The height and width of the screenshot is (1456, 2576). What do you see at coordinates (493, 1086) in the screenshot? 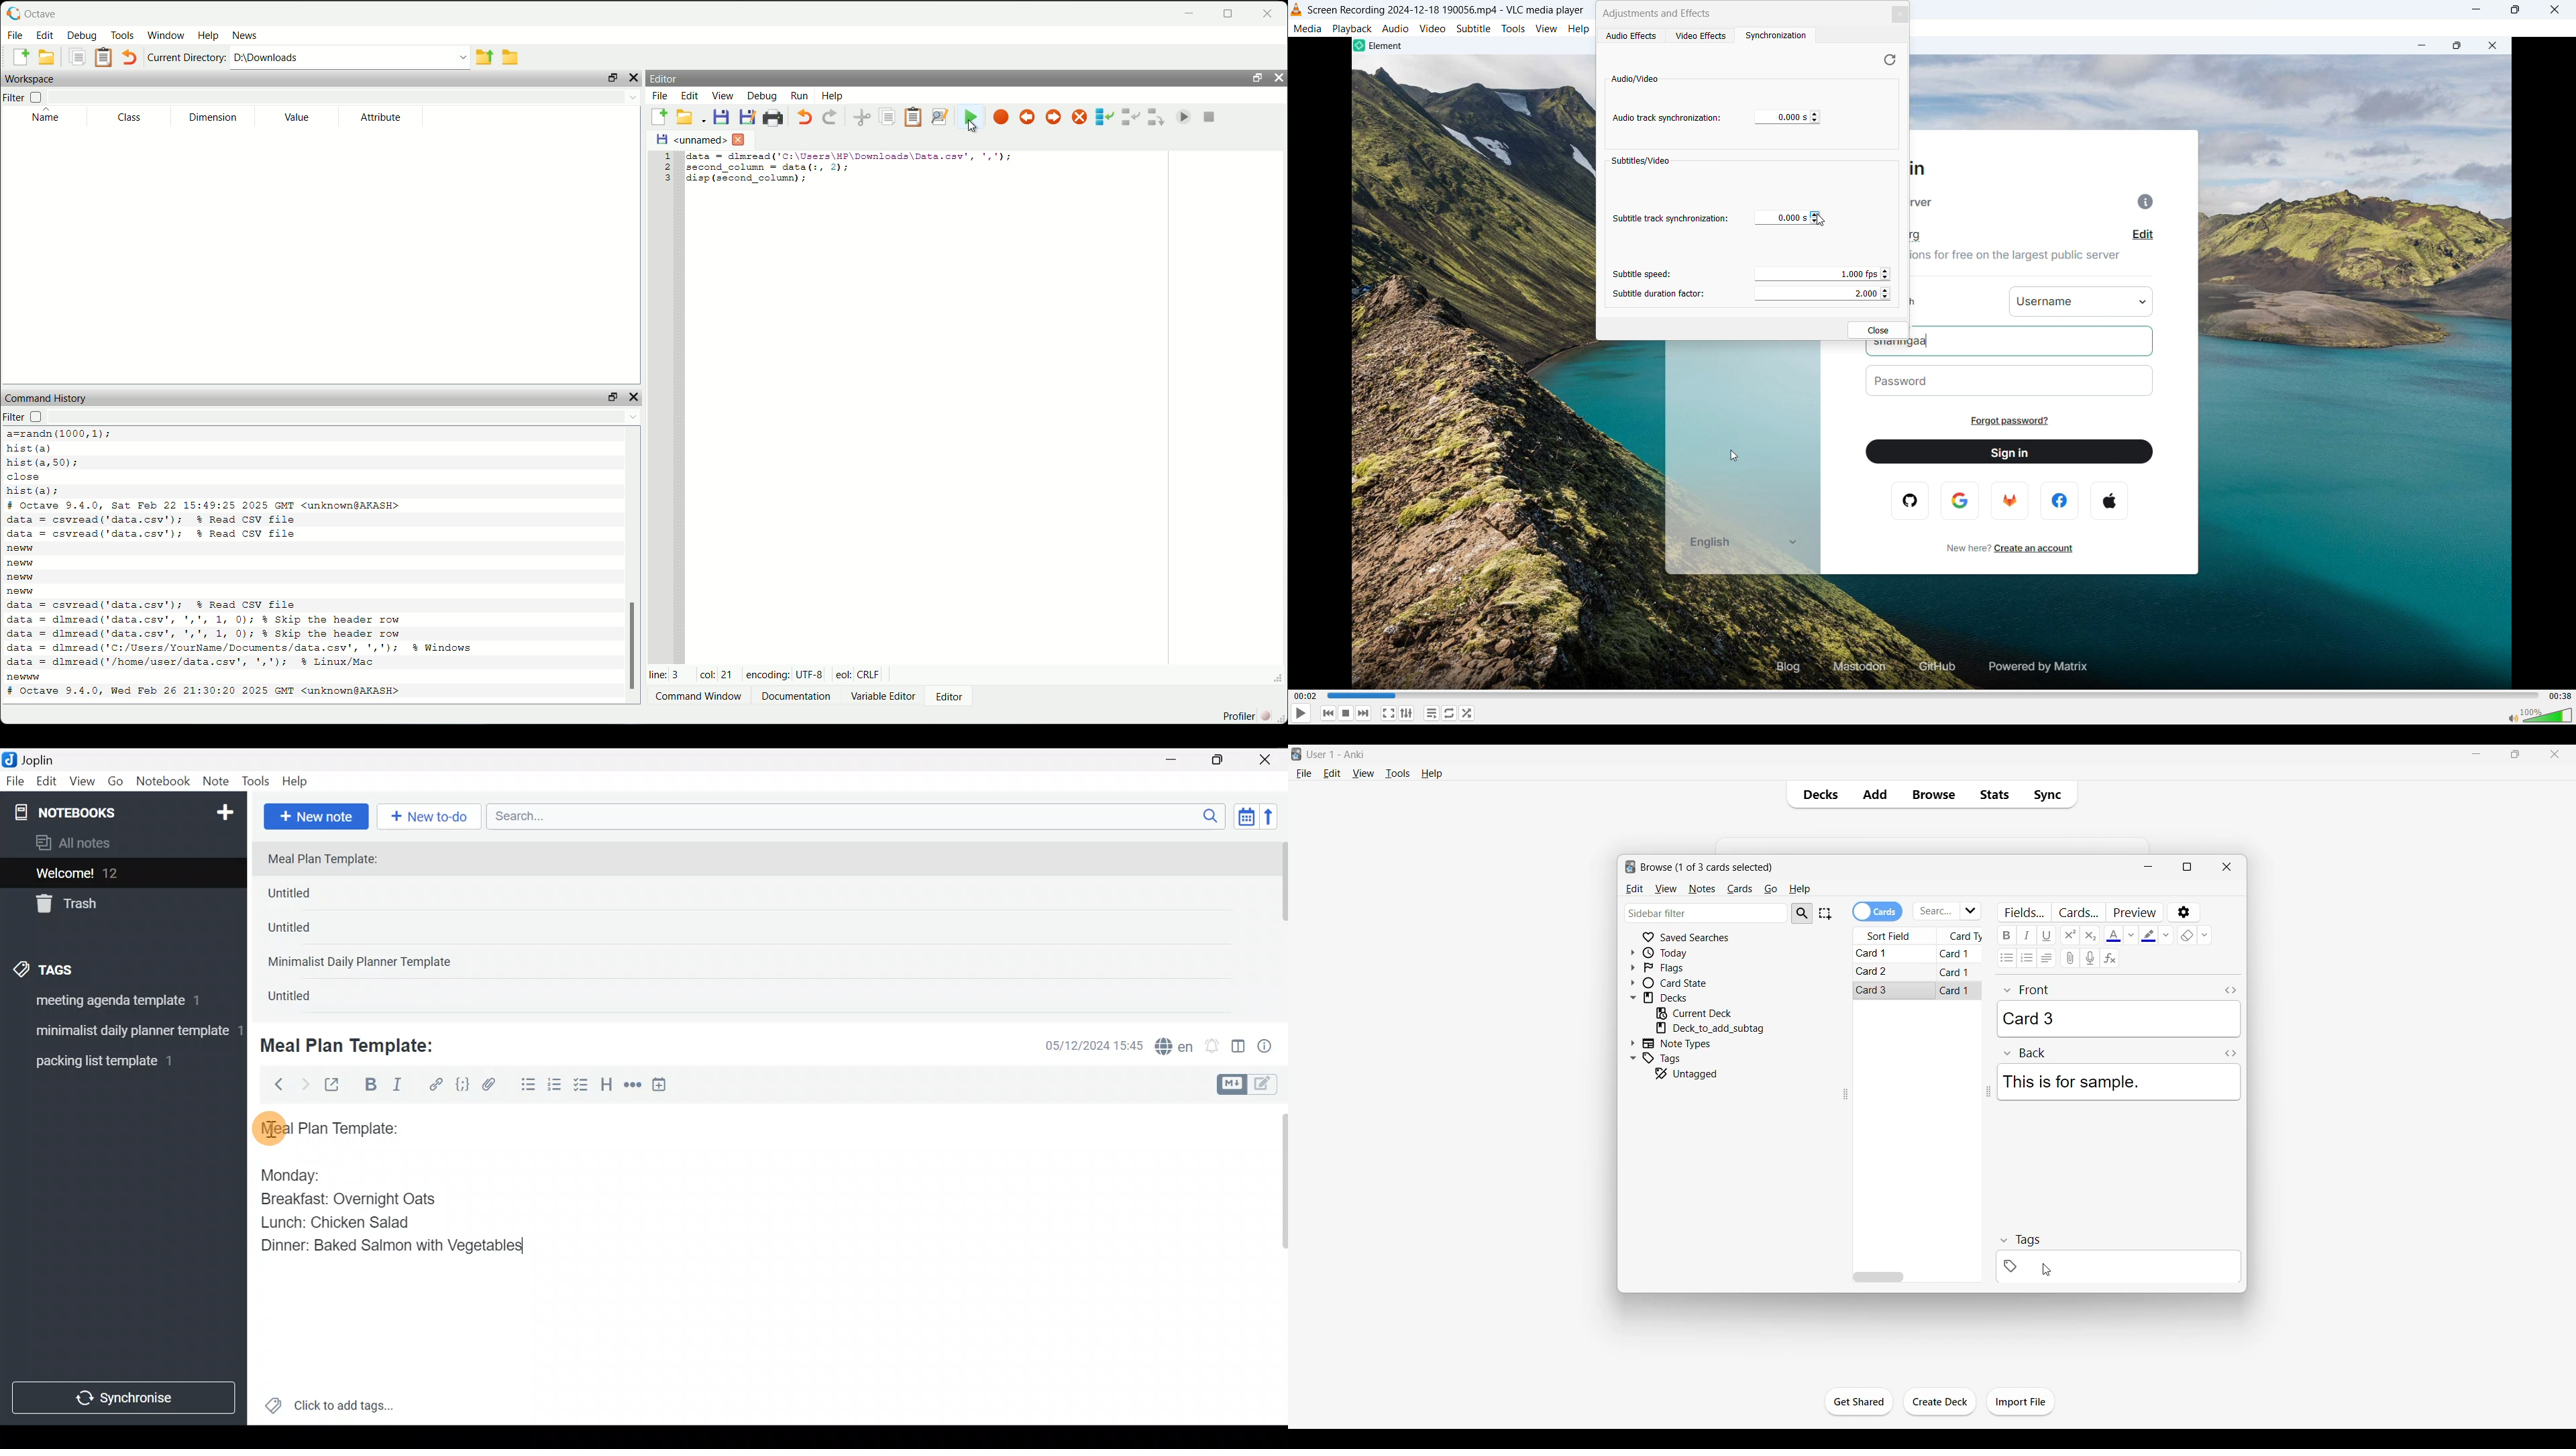
I see `Attach file` at bounding box center [493, 1086].